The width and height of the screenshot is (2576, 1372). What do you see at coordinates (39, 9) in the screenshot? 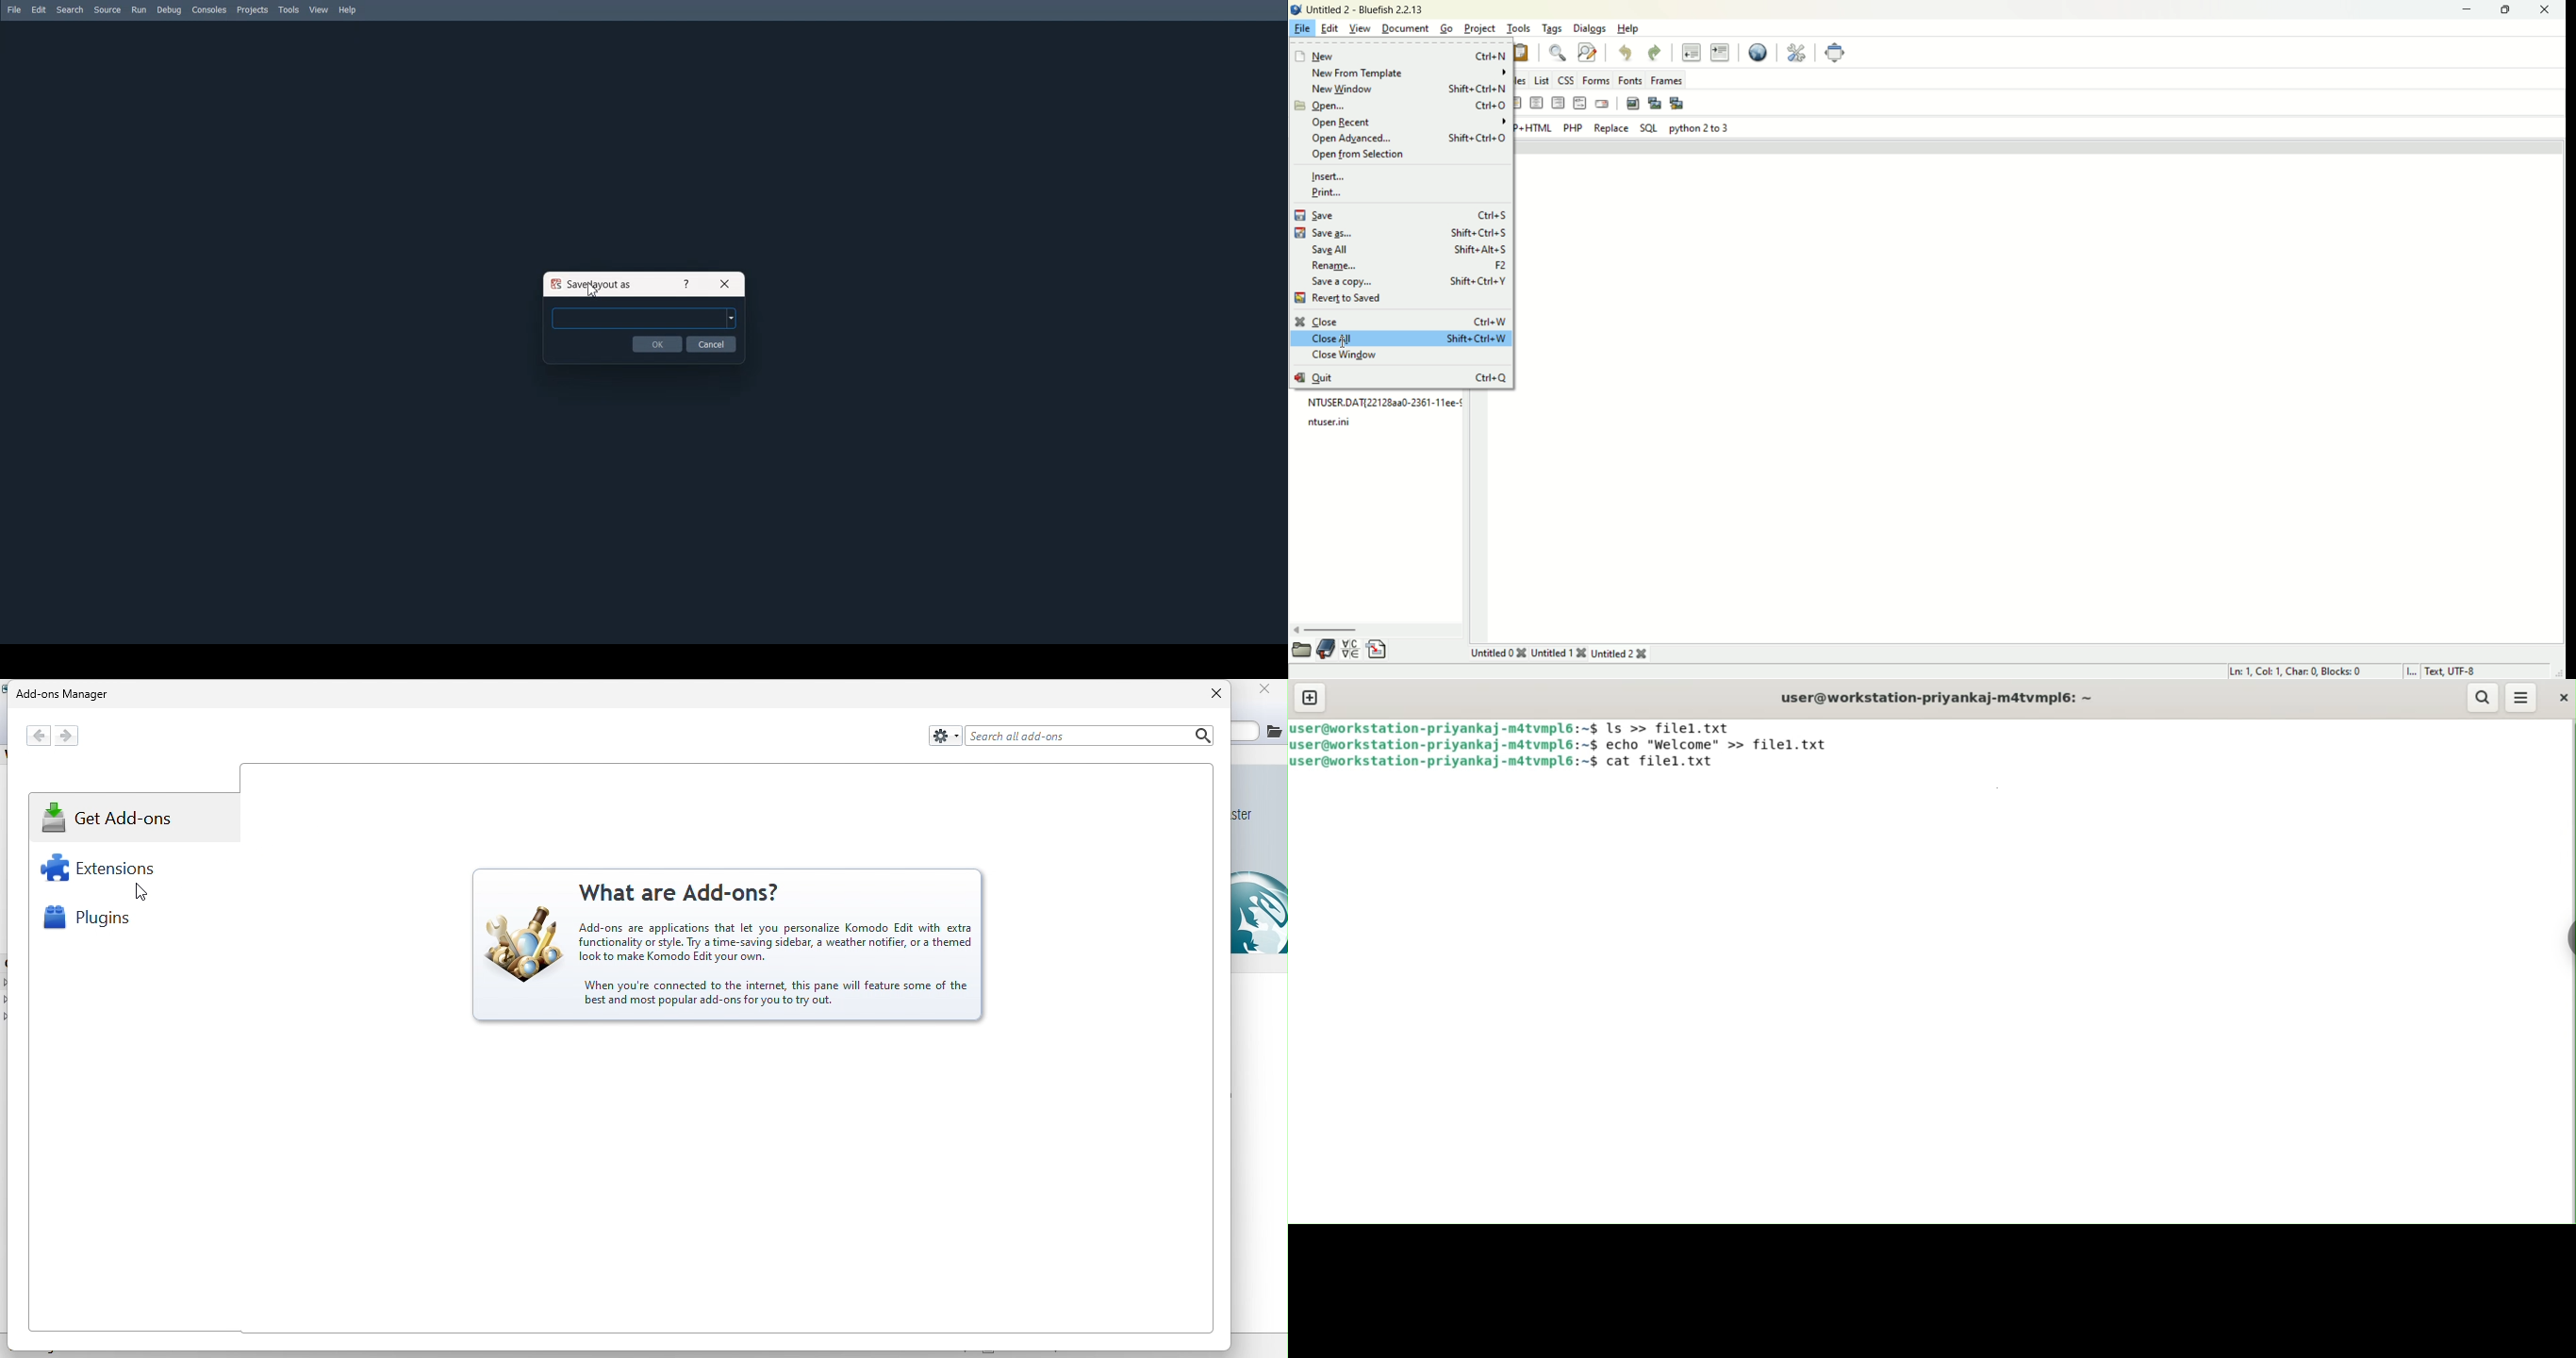
I see `Edit` at bounding box center [39, 9].